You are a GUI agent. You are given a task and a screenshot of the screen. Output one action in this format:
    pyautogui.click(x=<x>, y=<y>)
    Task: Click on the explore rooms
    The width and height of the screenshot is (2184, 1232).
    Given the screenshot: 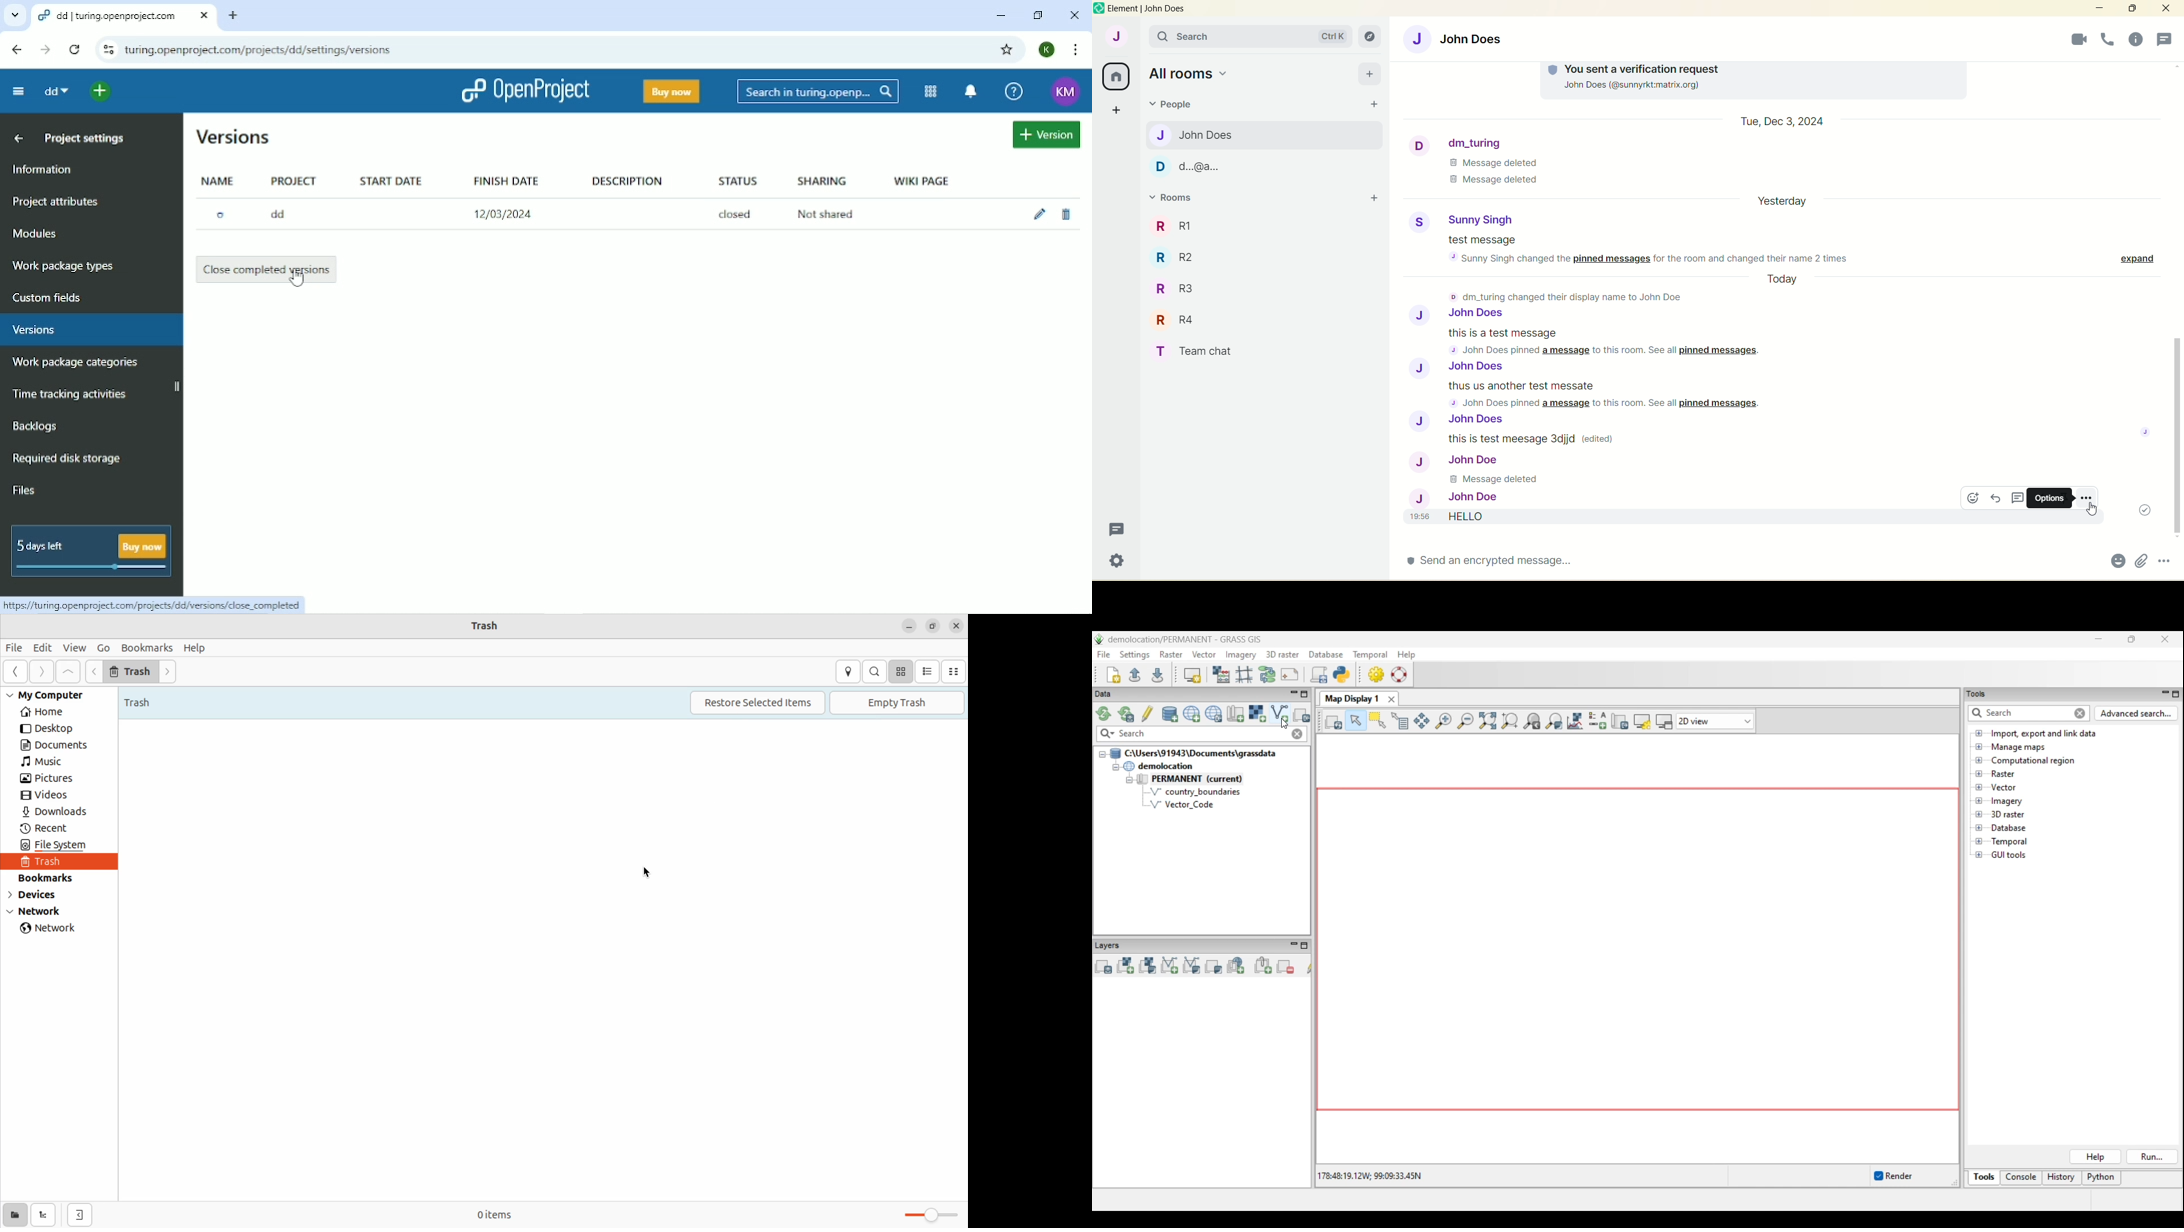 What is the action you would take?
    pyautogui.click(x=1371, y=36)
    